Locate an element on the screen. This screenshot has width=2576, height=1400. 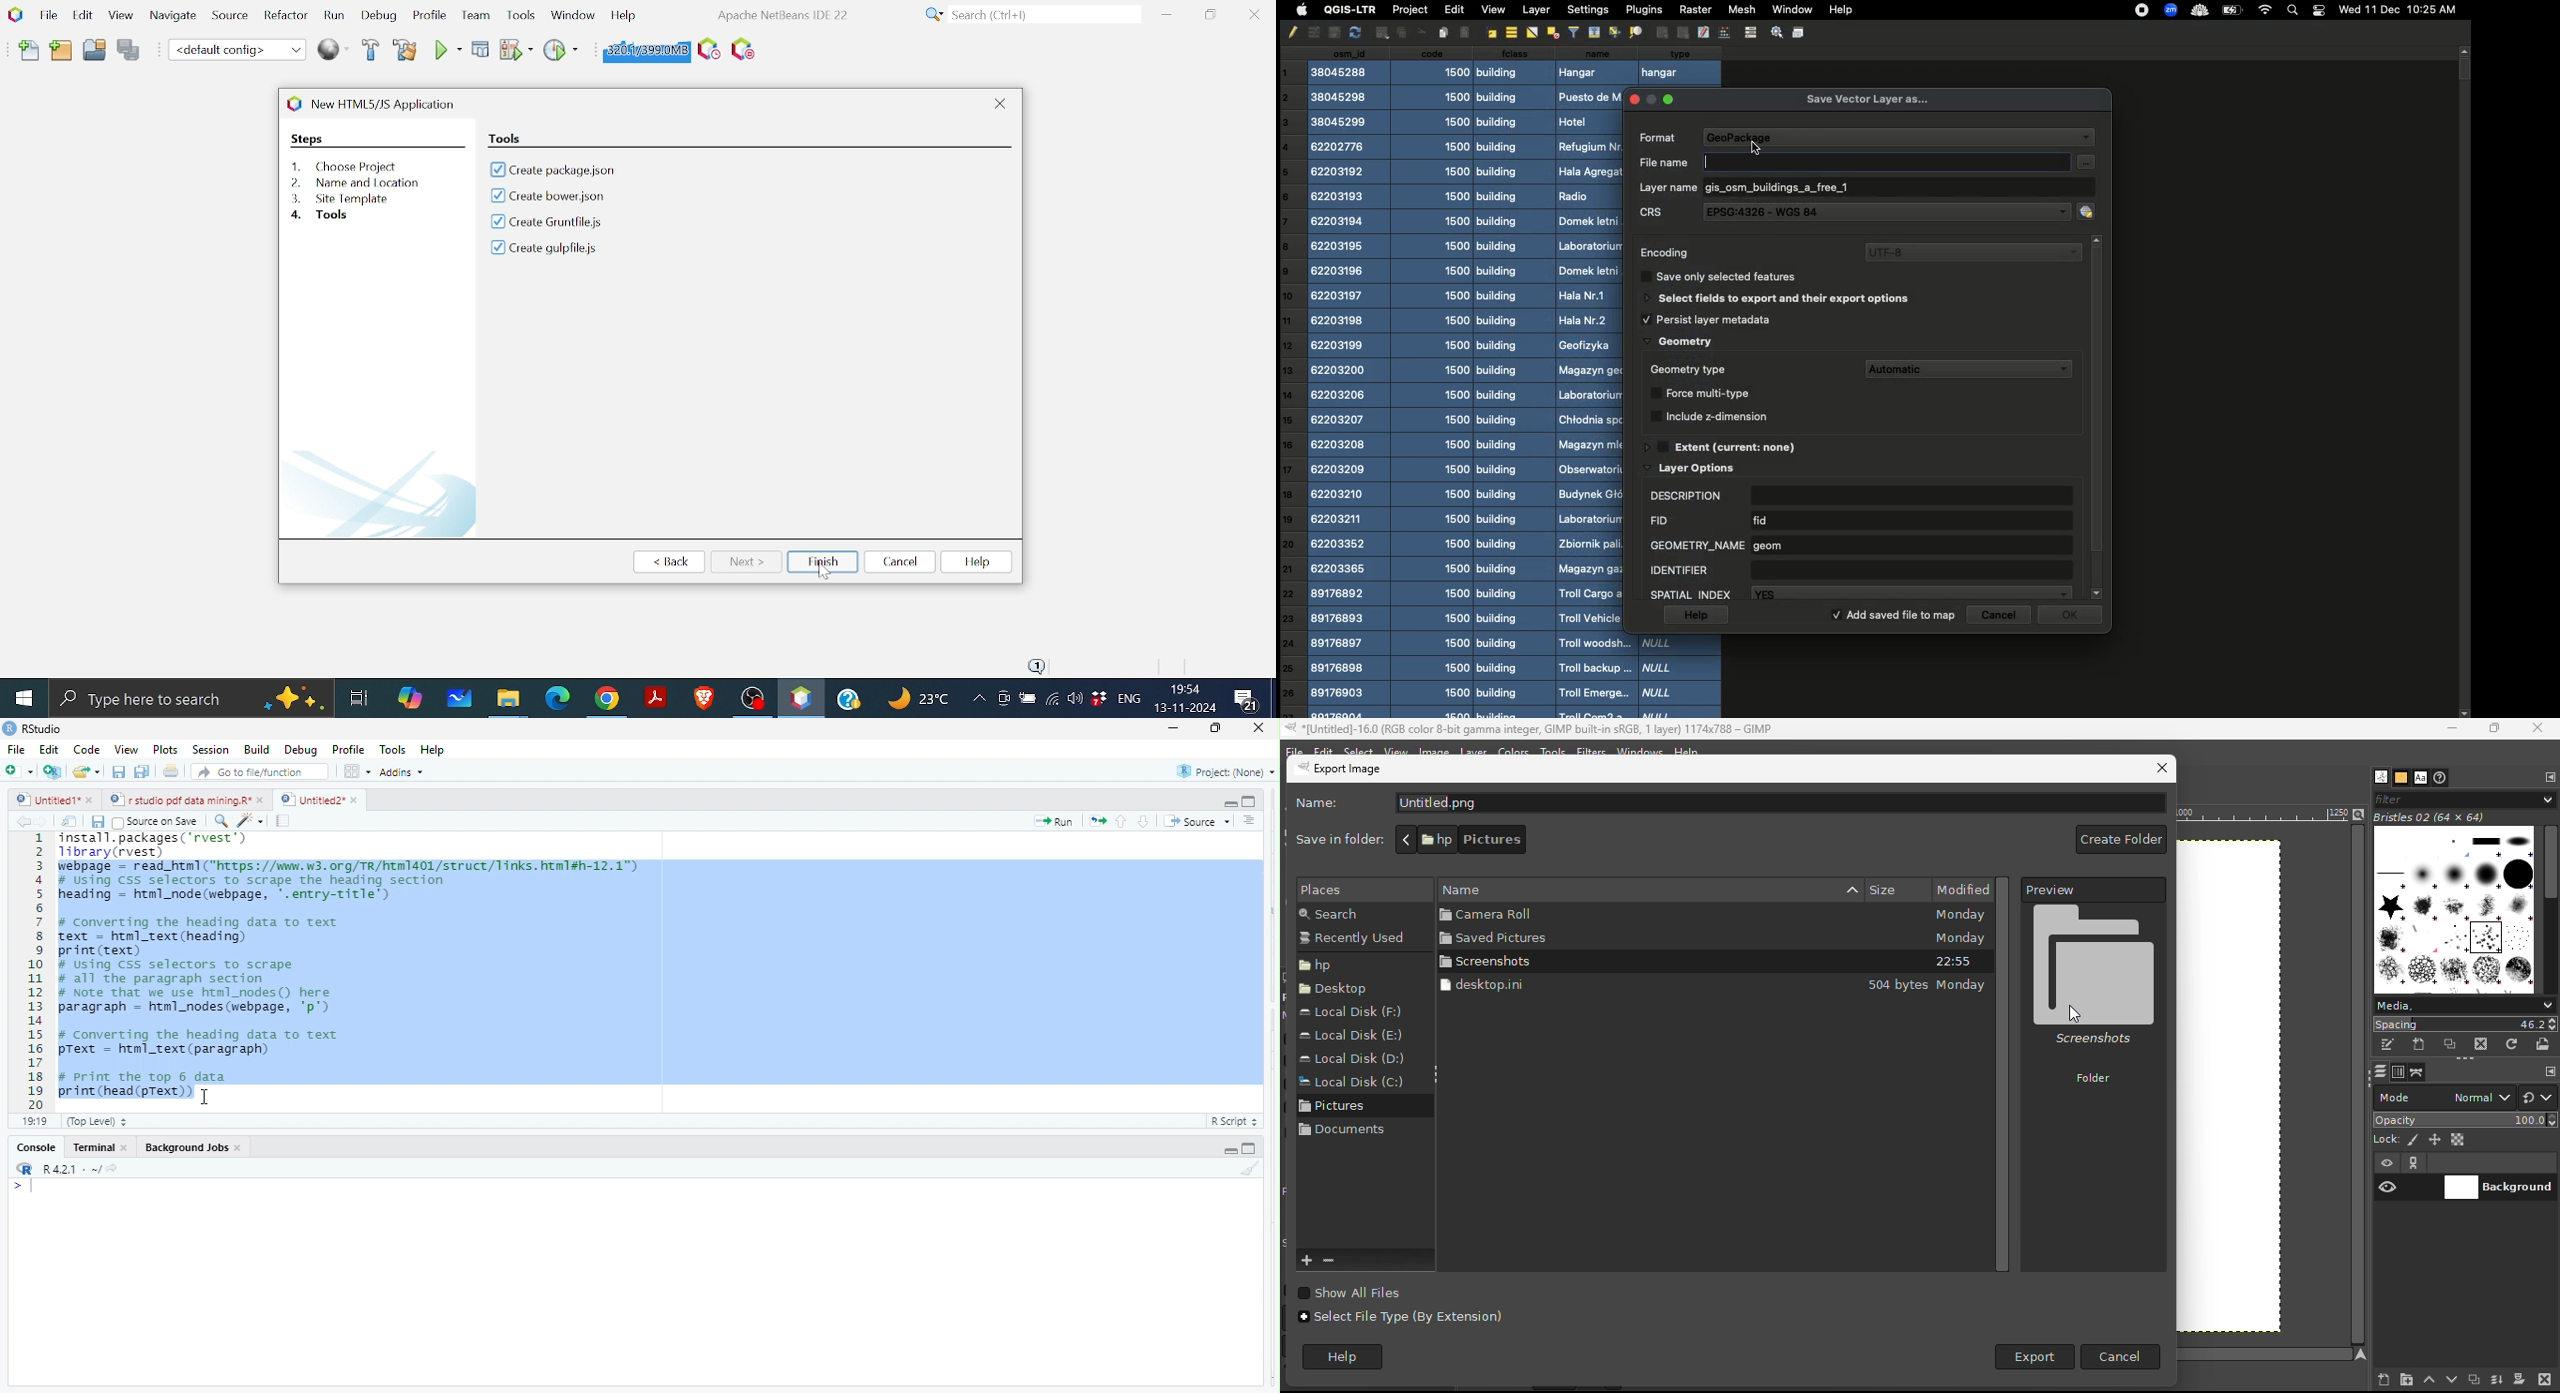
find/replace is located at coordinates (220, 820).